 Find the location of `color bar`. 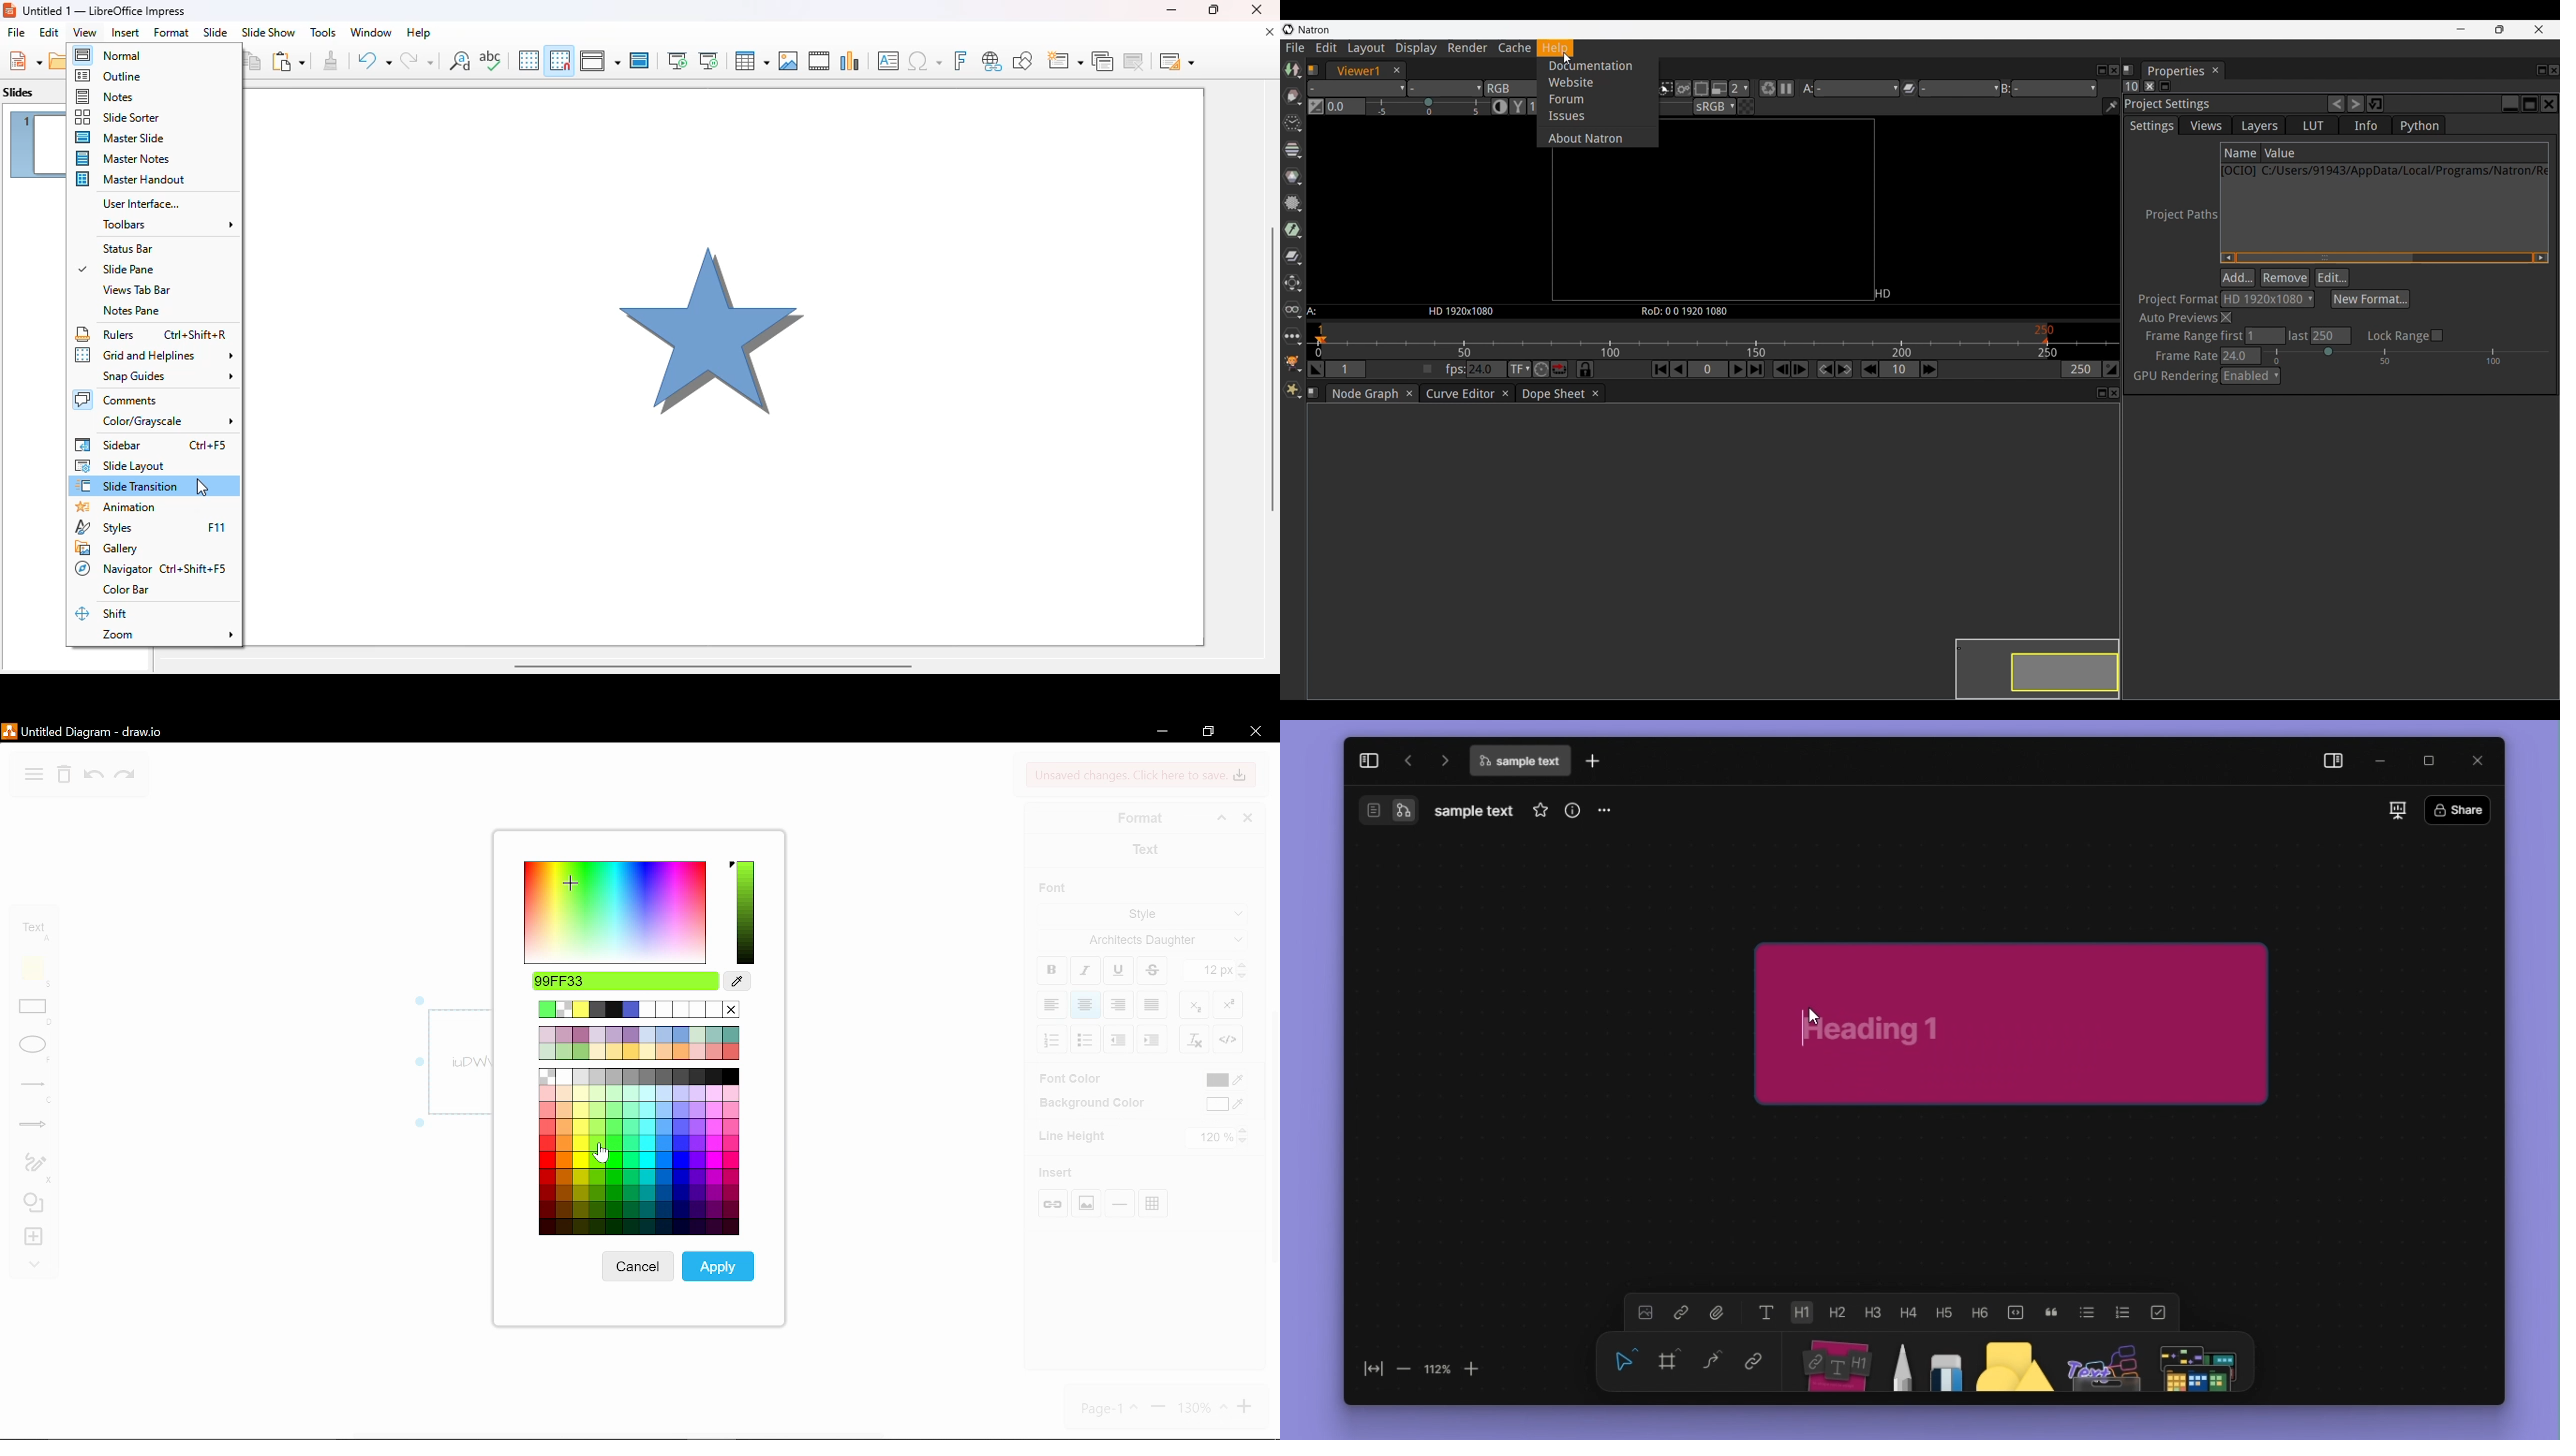

color bar is located at coordinates (127, 589).